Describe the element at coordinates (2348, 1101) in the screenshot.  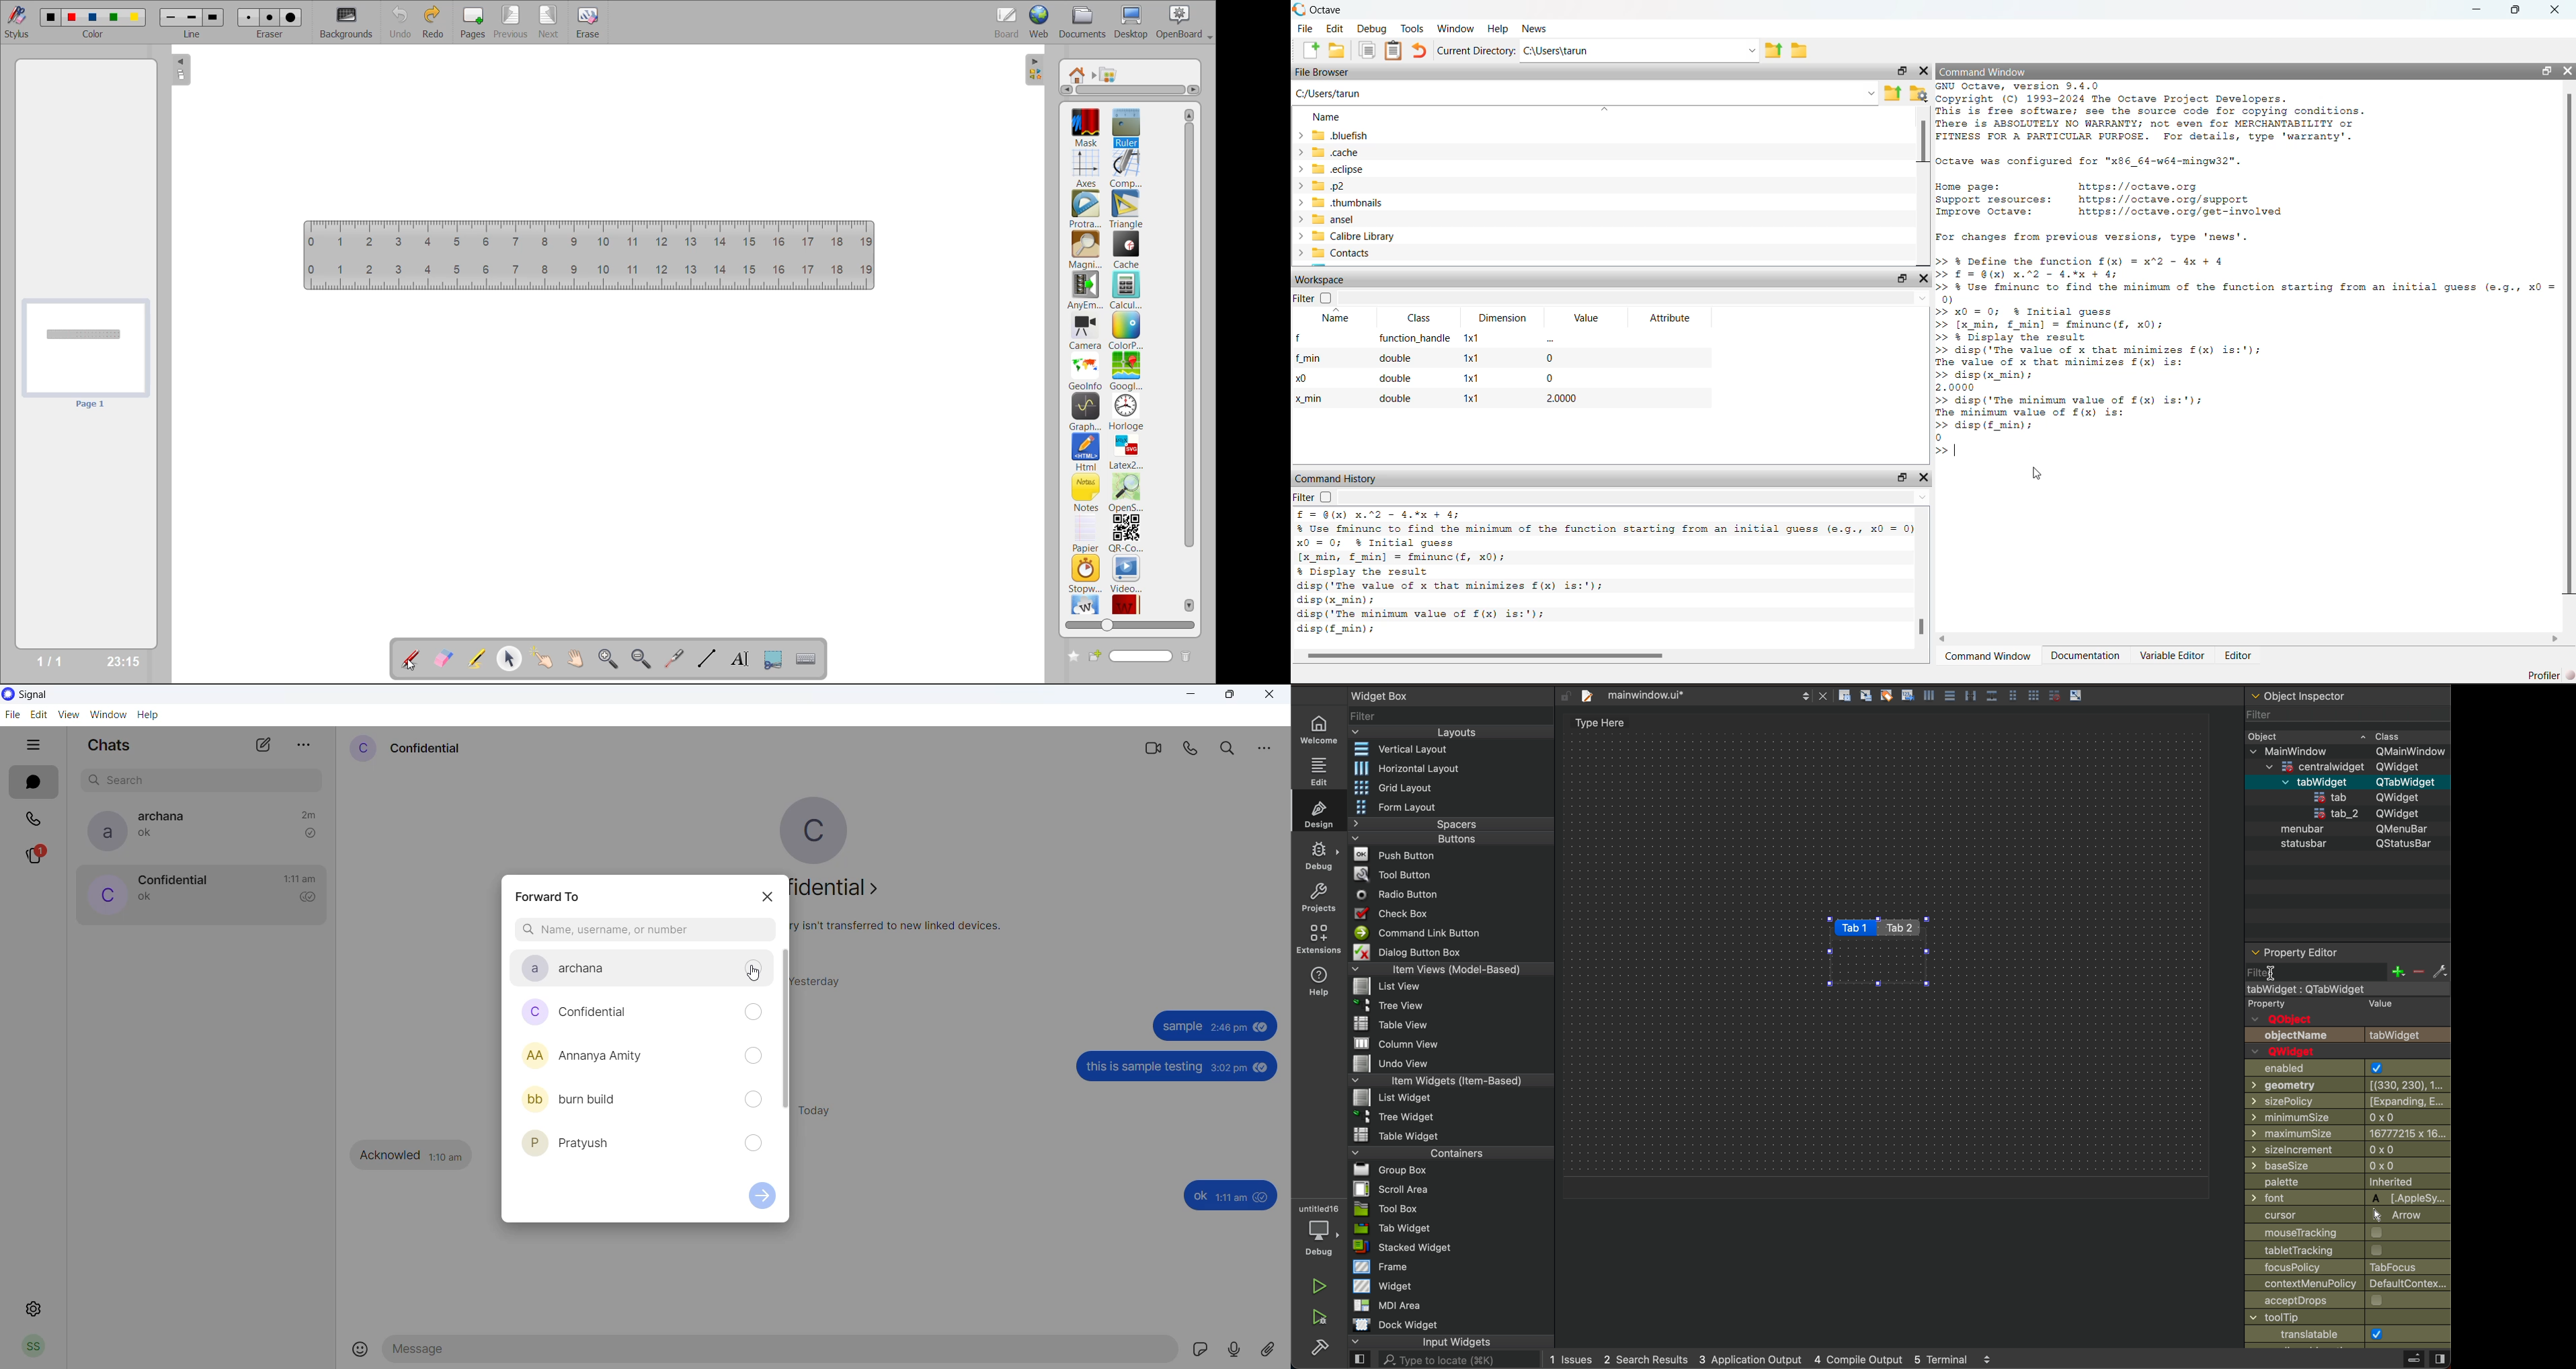
I see `size policy` at that location.